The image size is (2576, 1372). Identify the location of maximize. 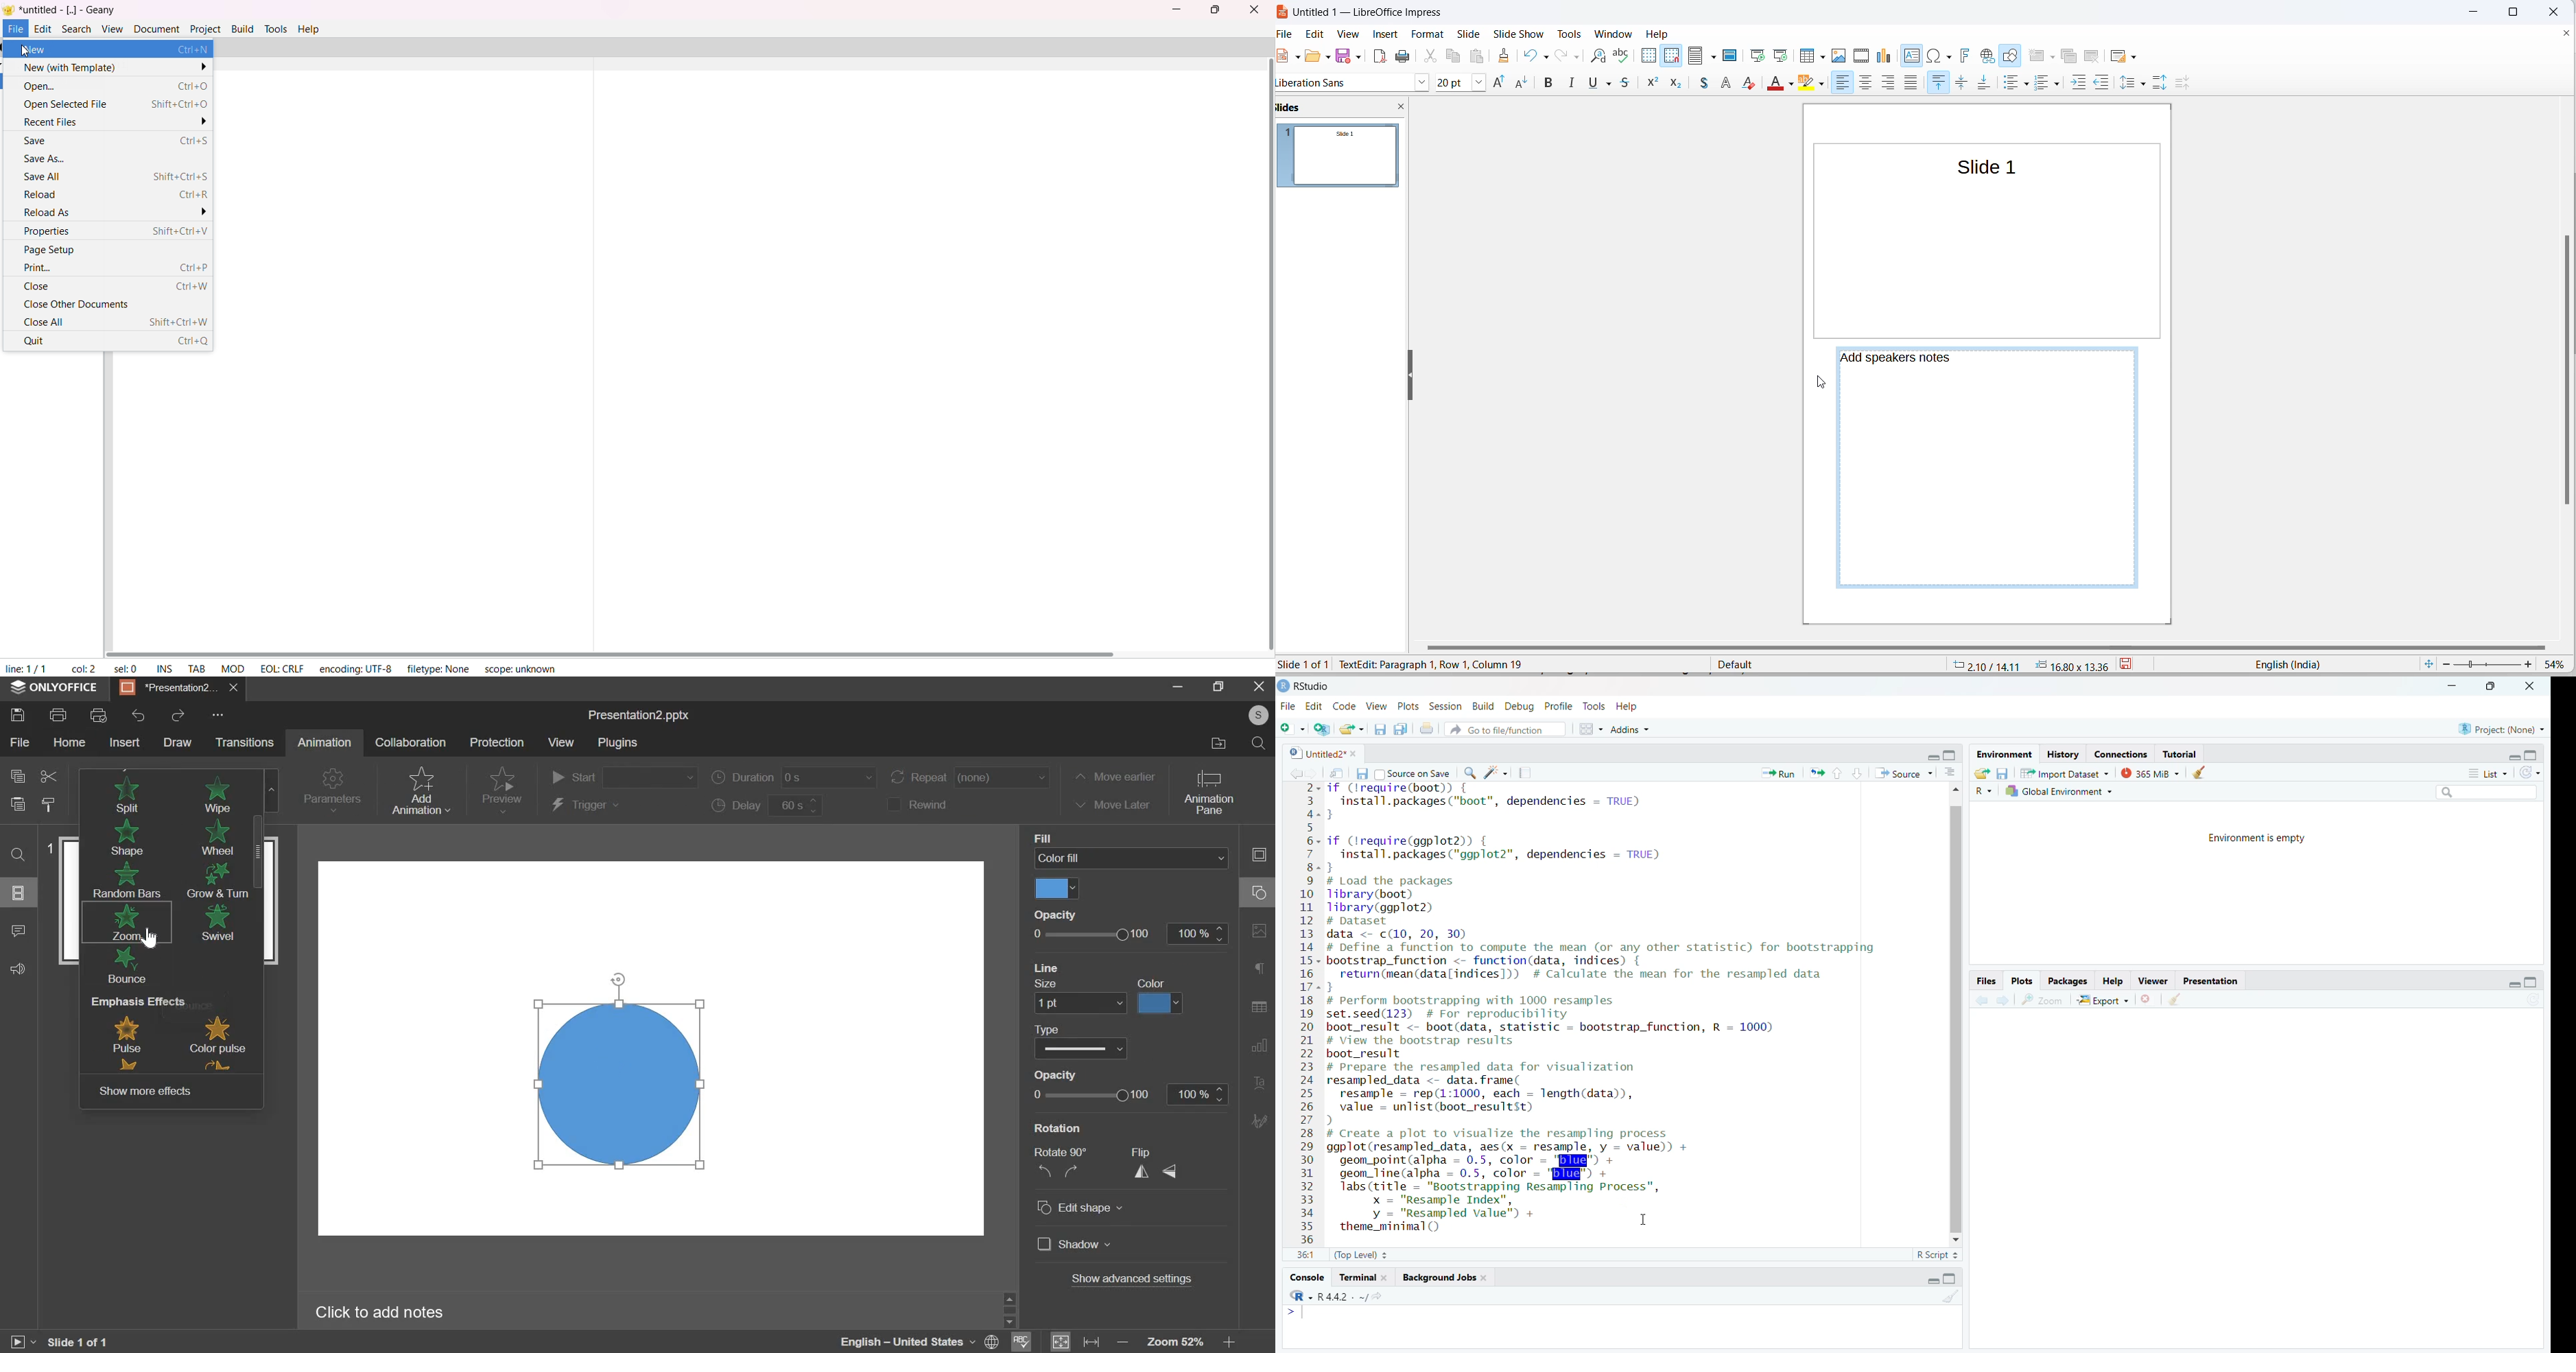
(2490, 688).